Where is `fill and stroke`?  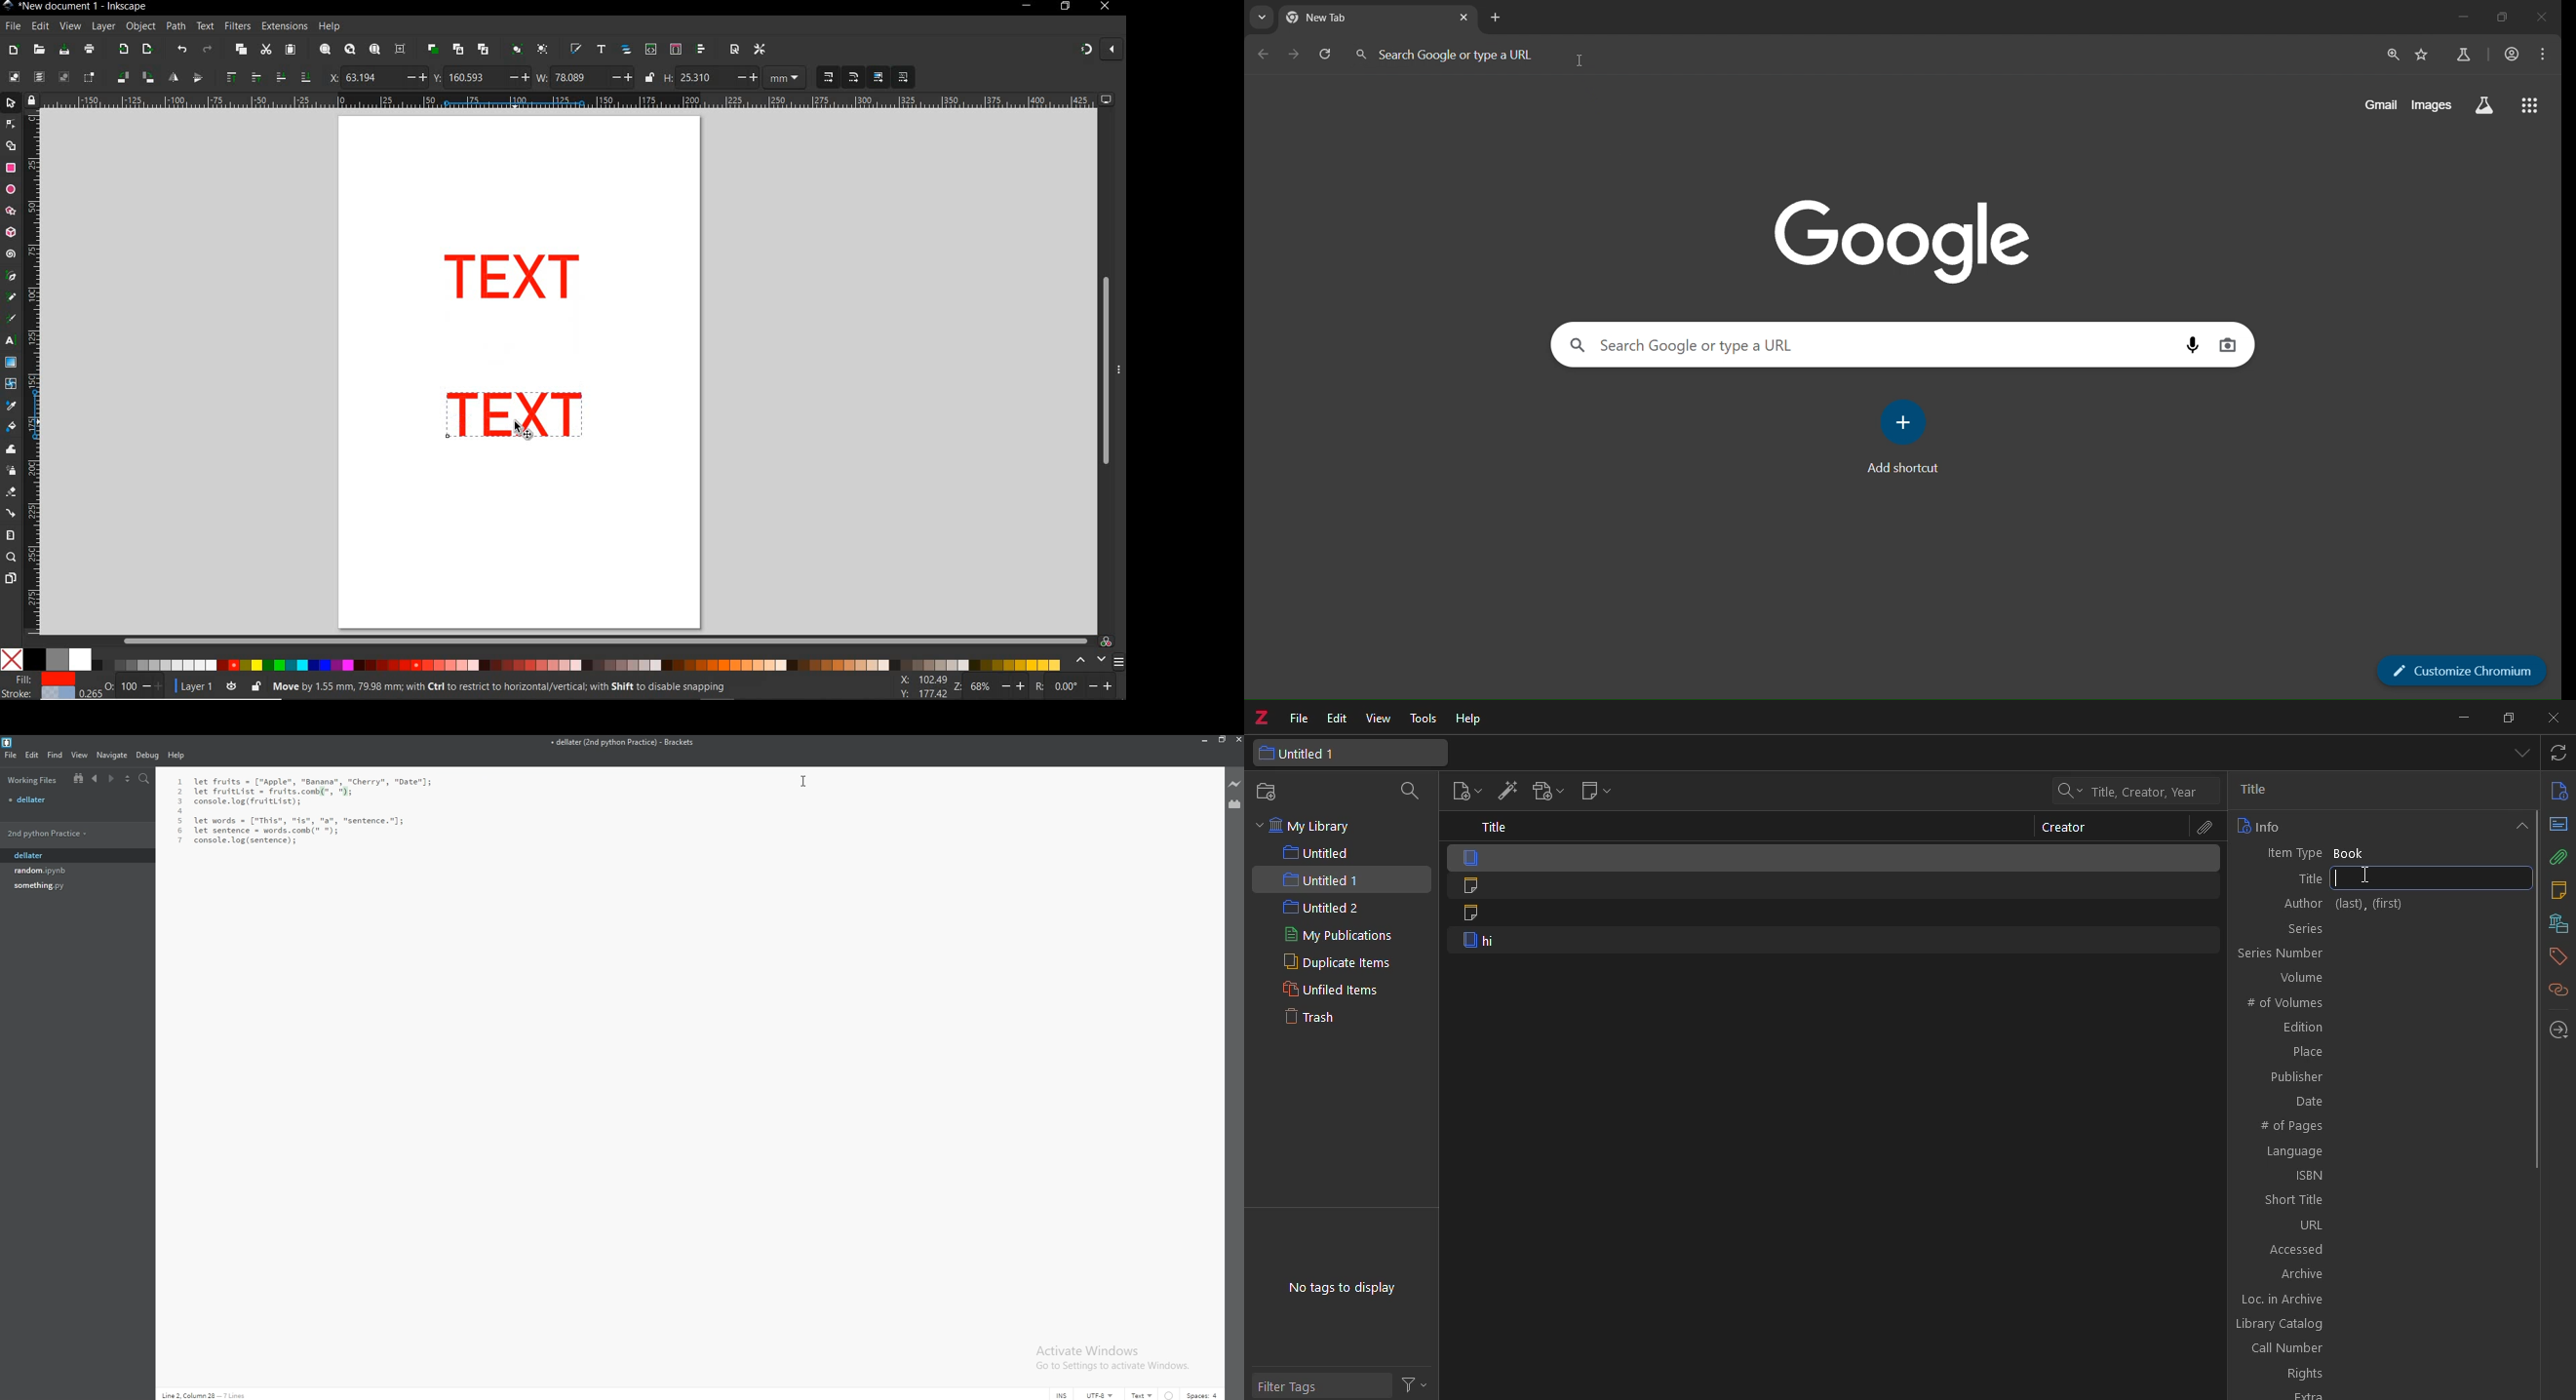 fill and stroke is located at coordinates (41, 687).